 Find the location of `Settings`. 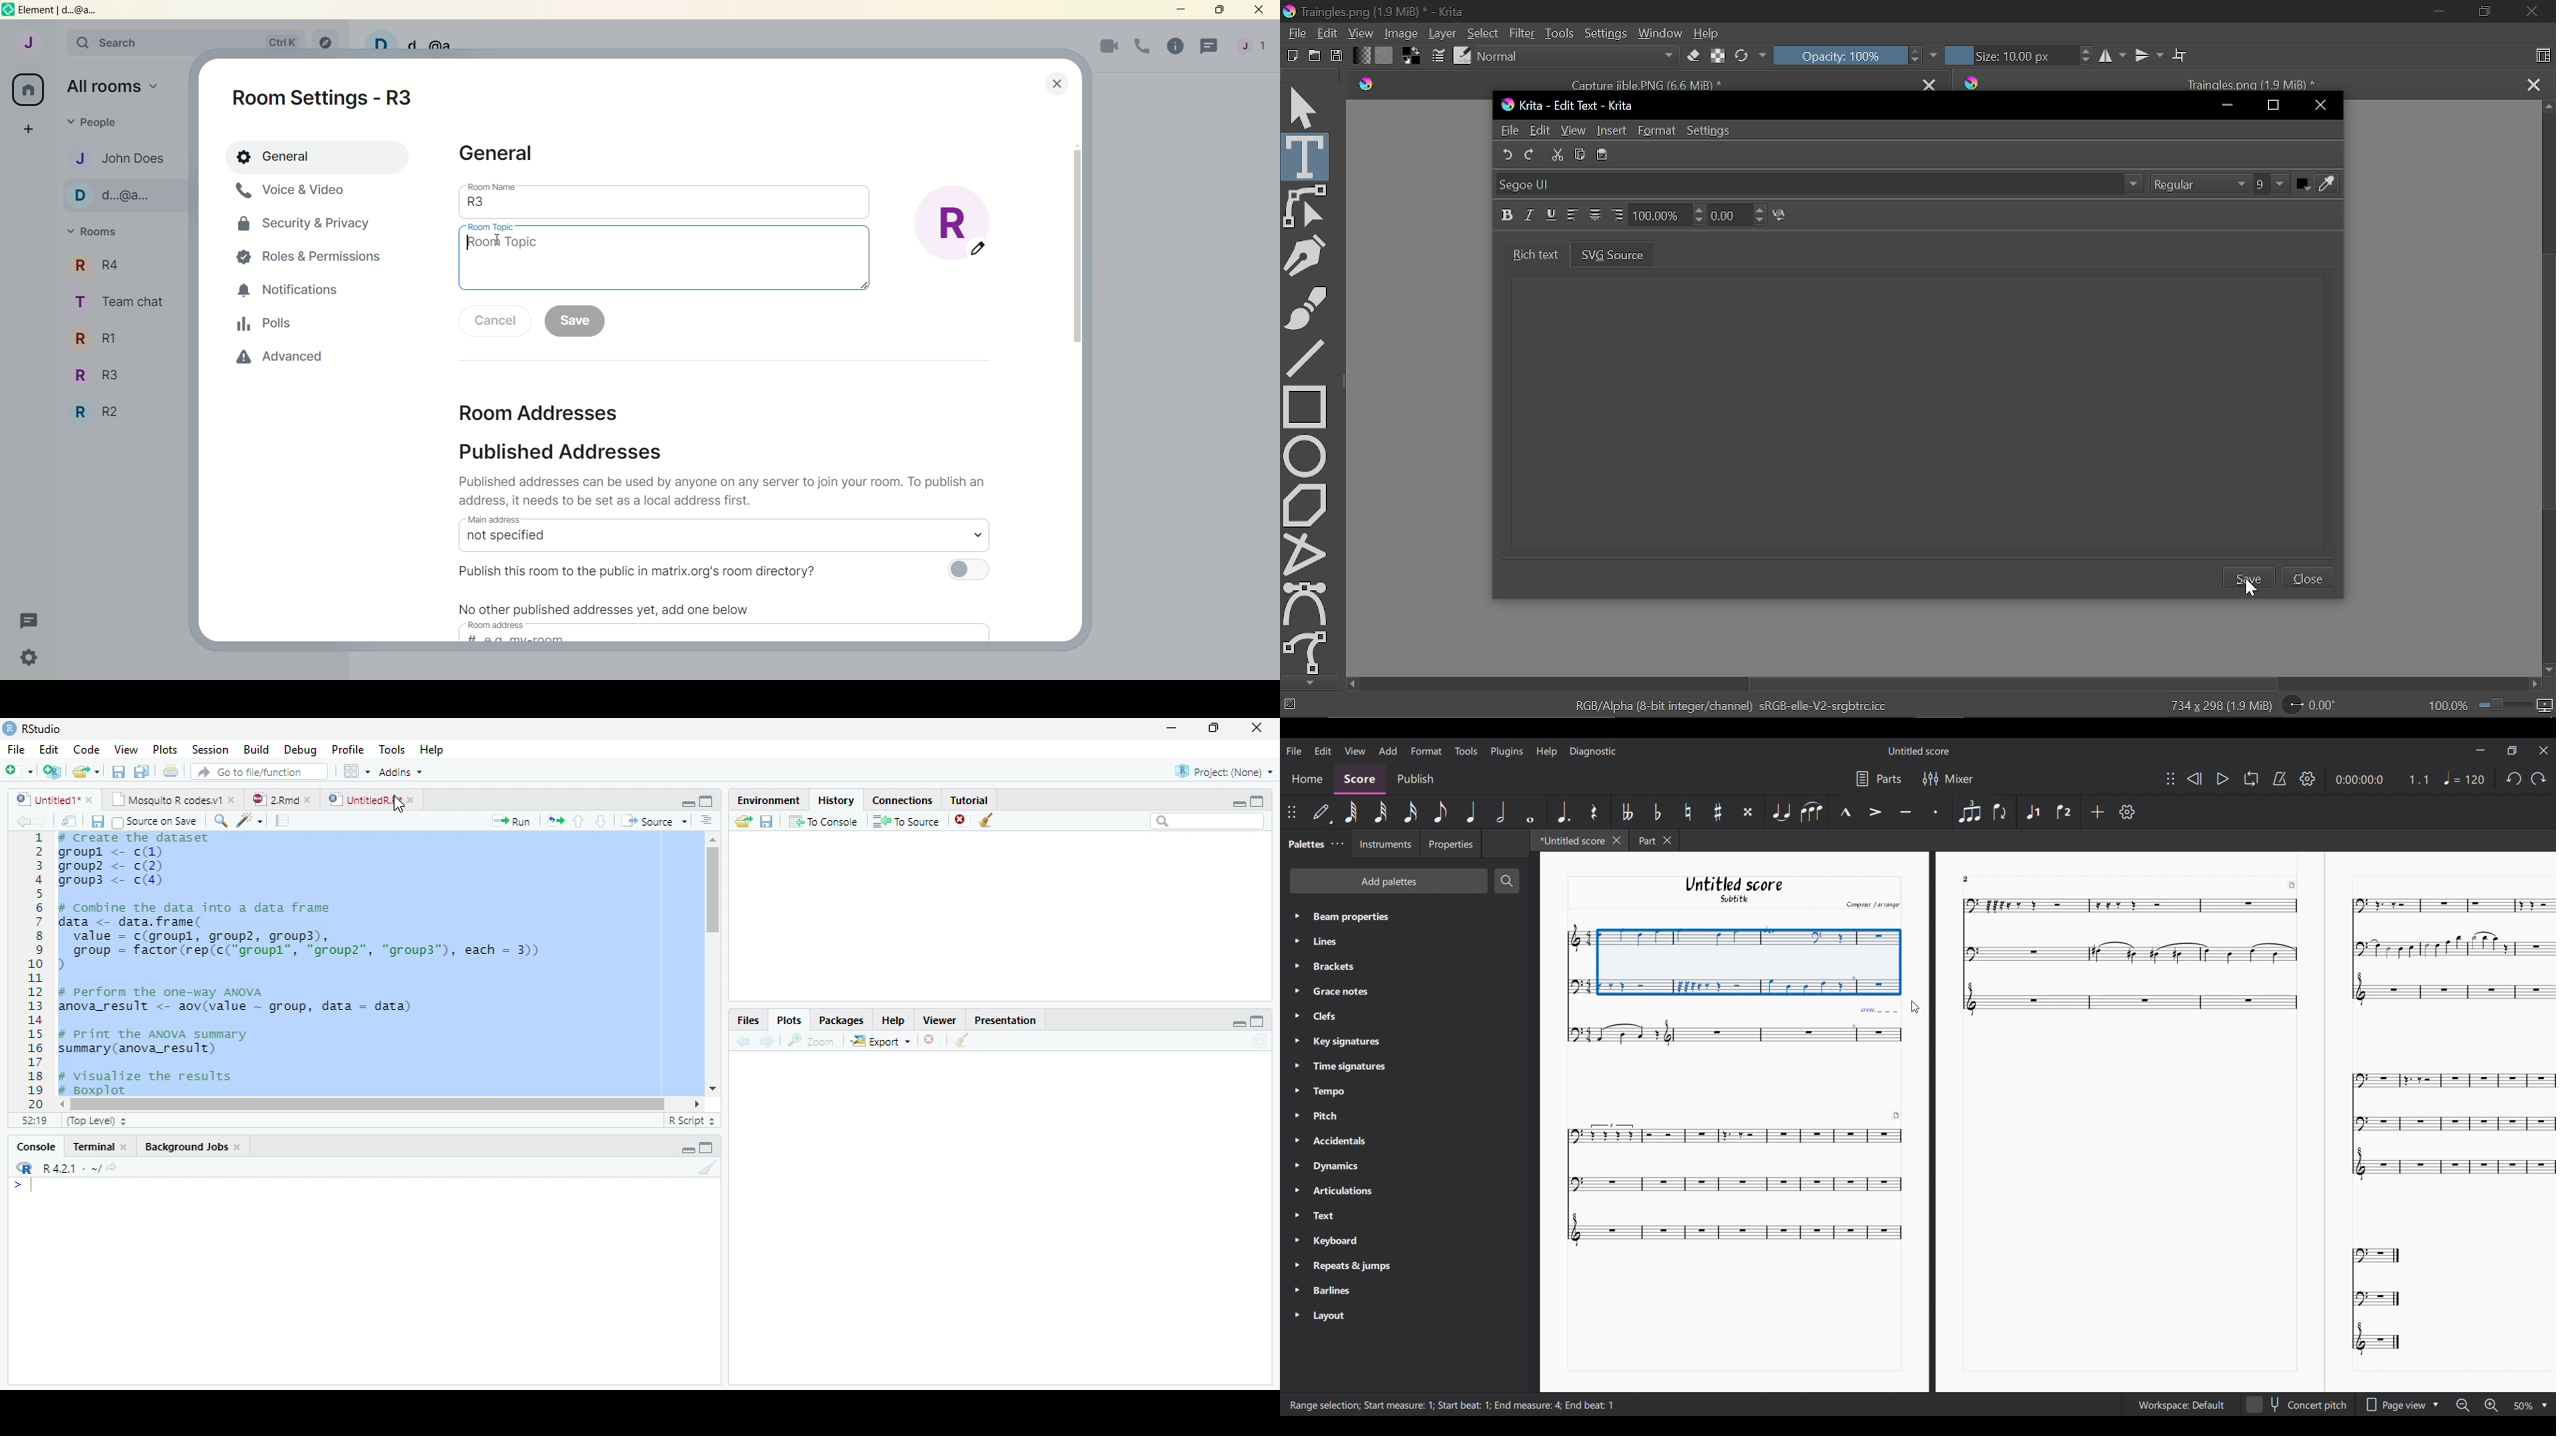

Settings is located at coordinates (2127, 812).